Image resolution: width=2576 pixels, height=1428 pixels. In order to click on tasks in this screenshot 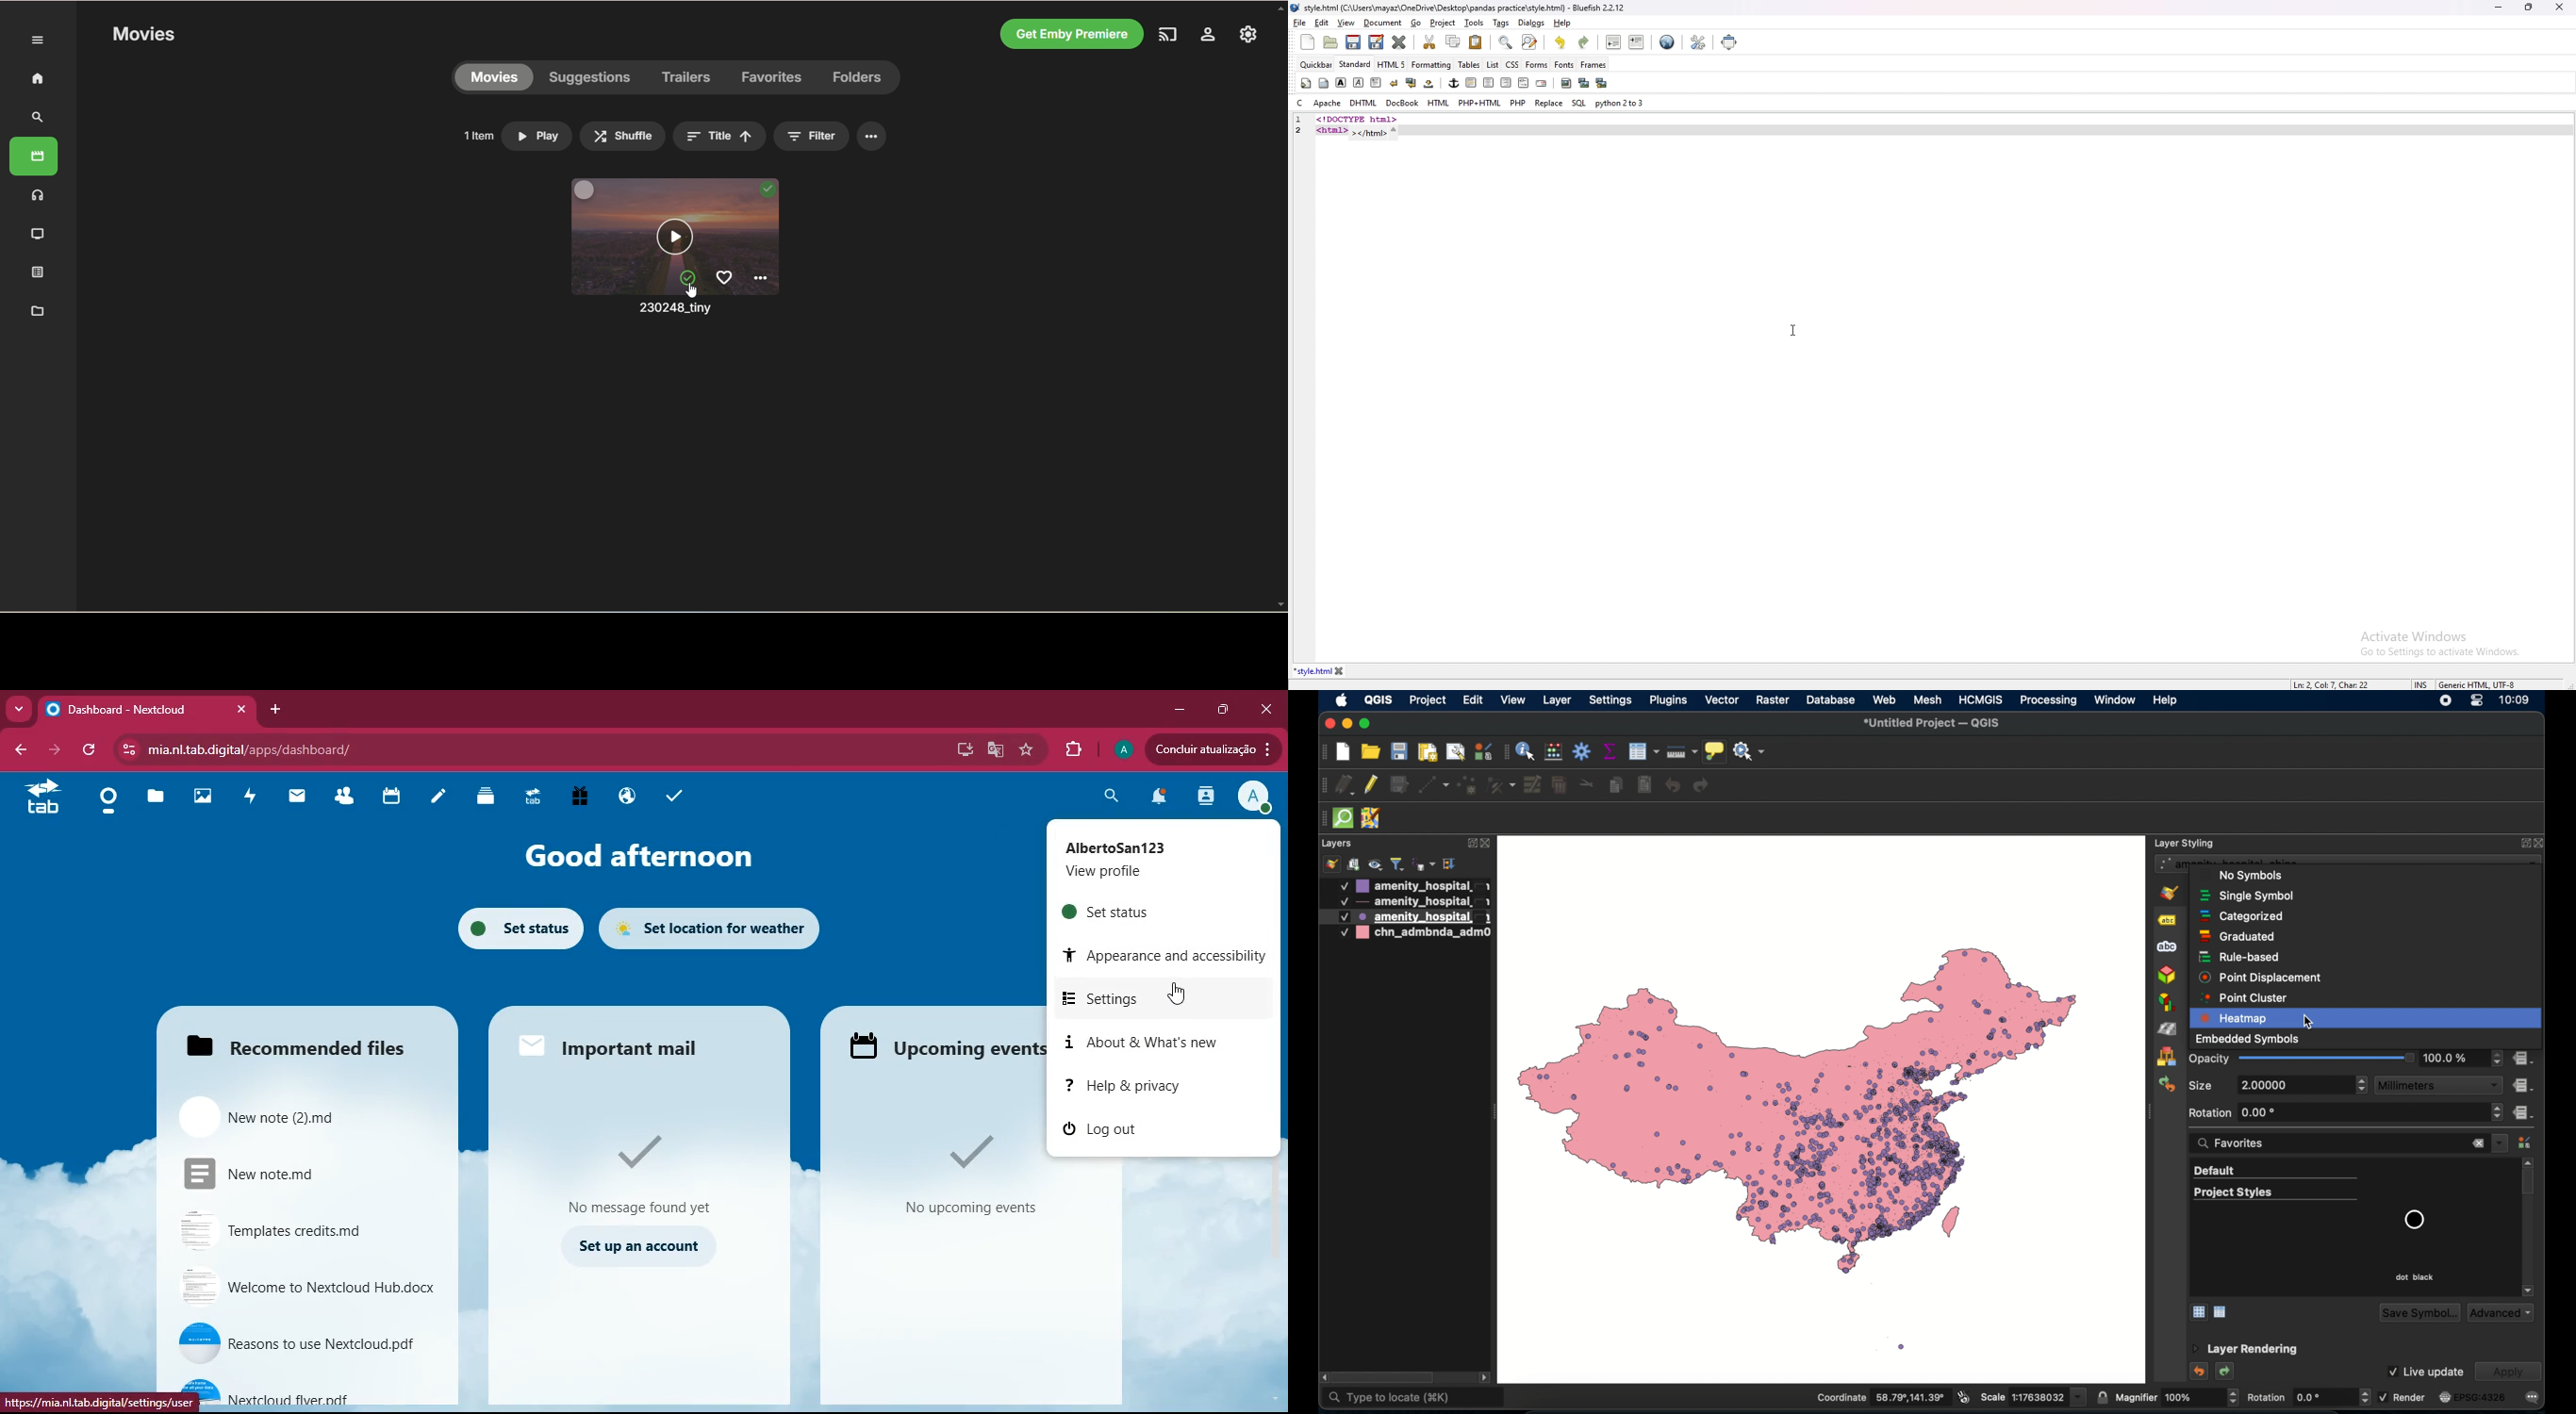, I will do `click(674, 795)`.